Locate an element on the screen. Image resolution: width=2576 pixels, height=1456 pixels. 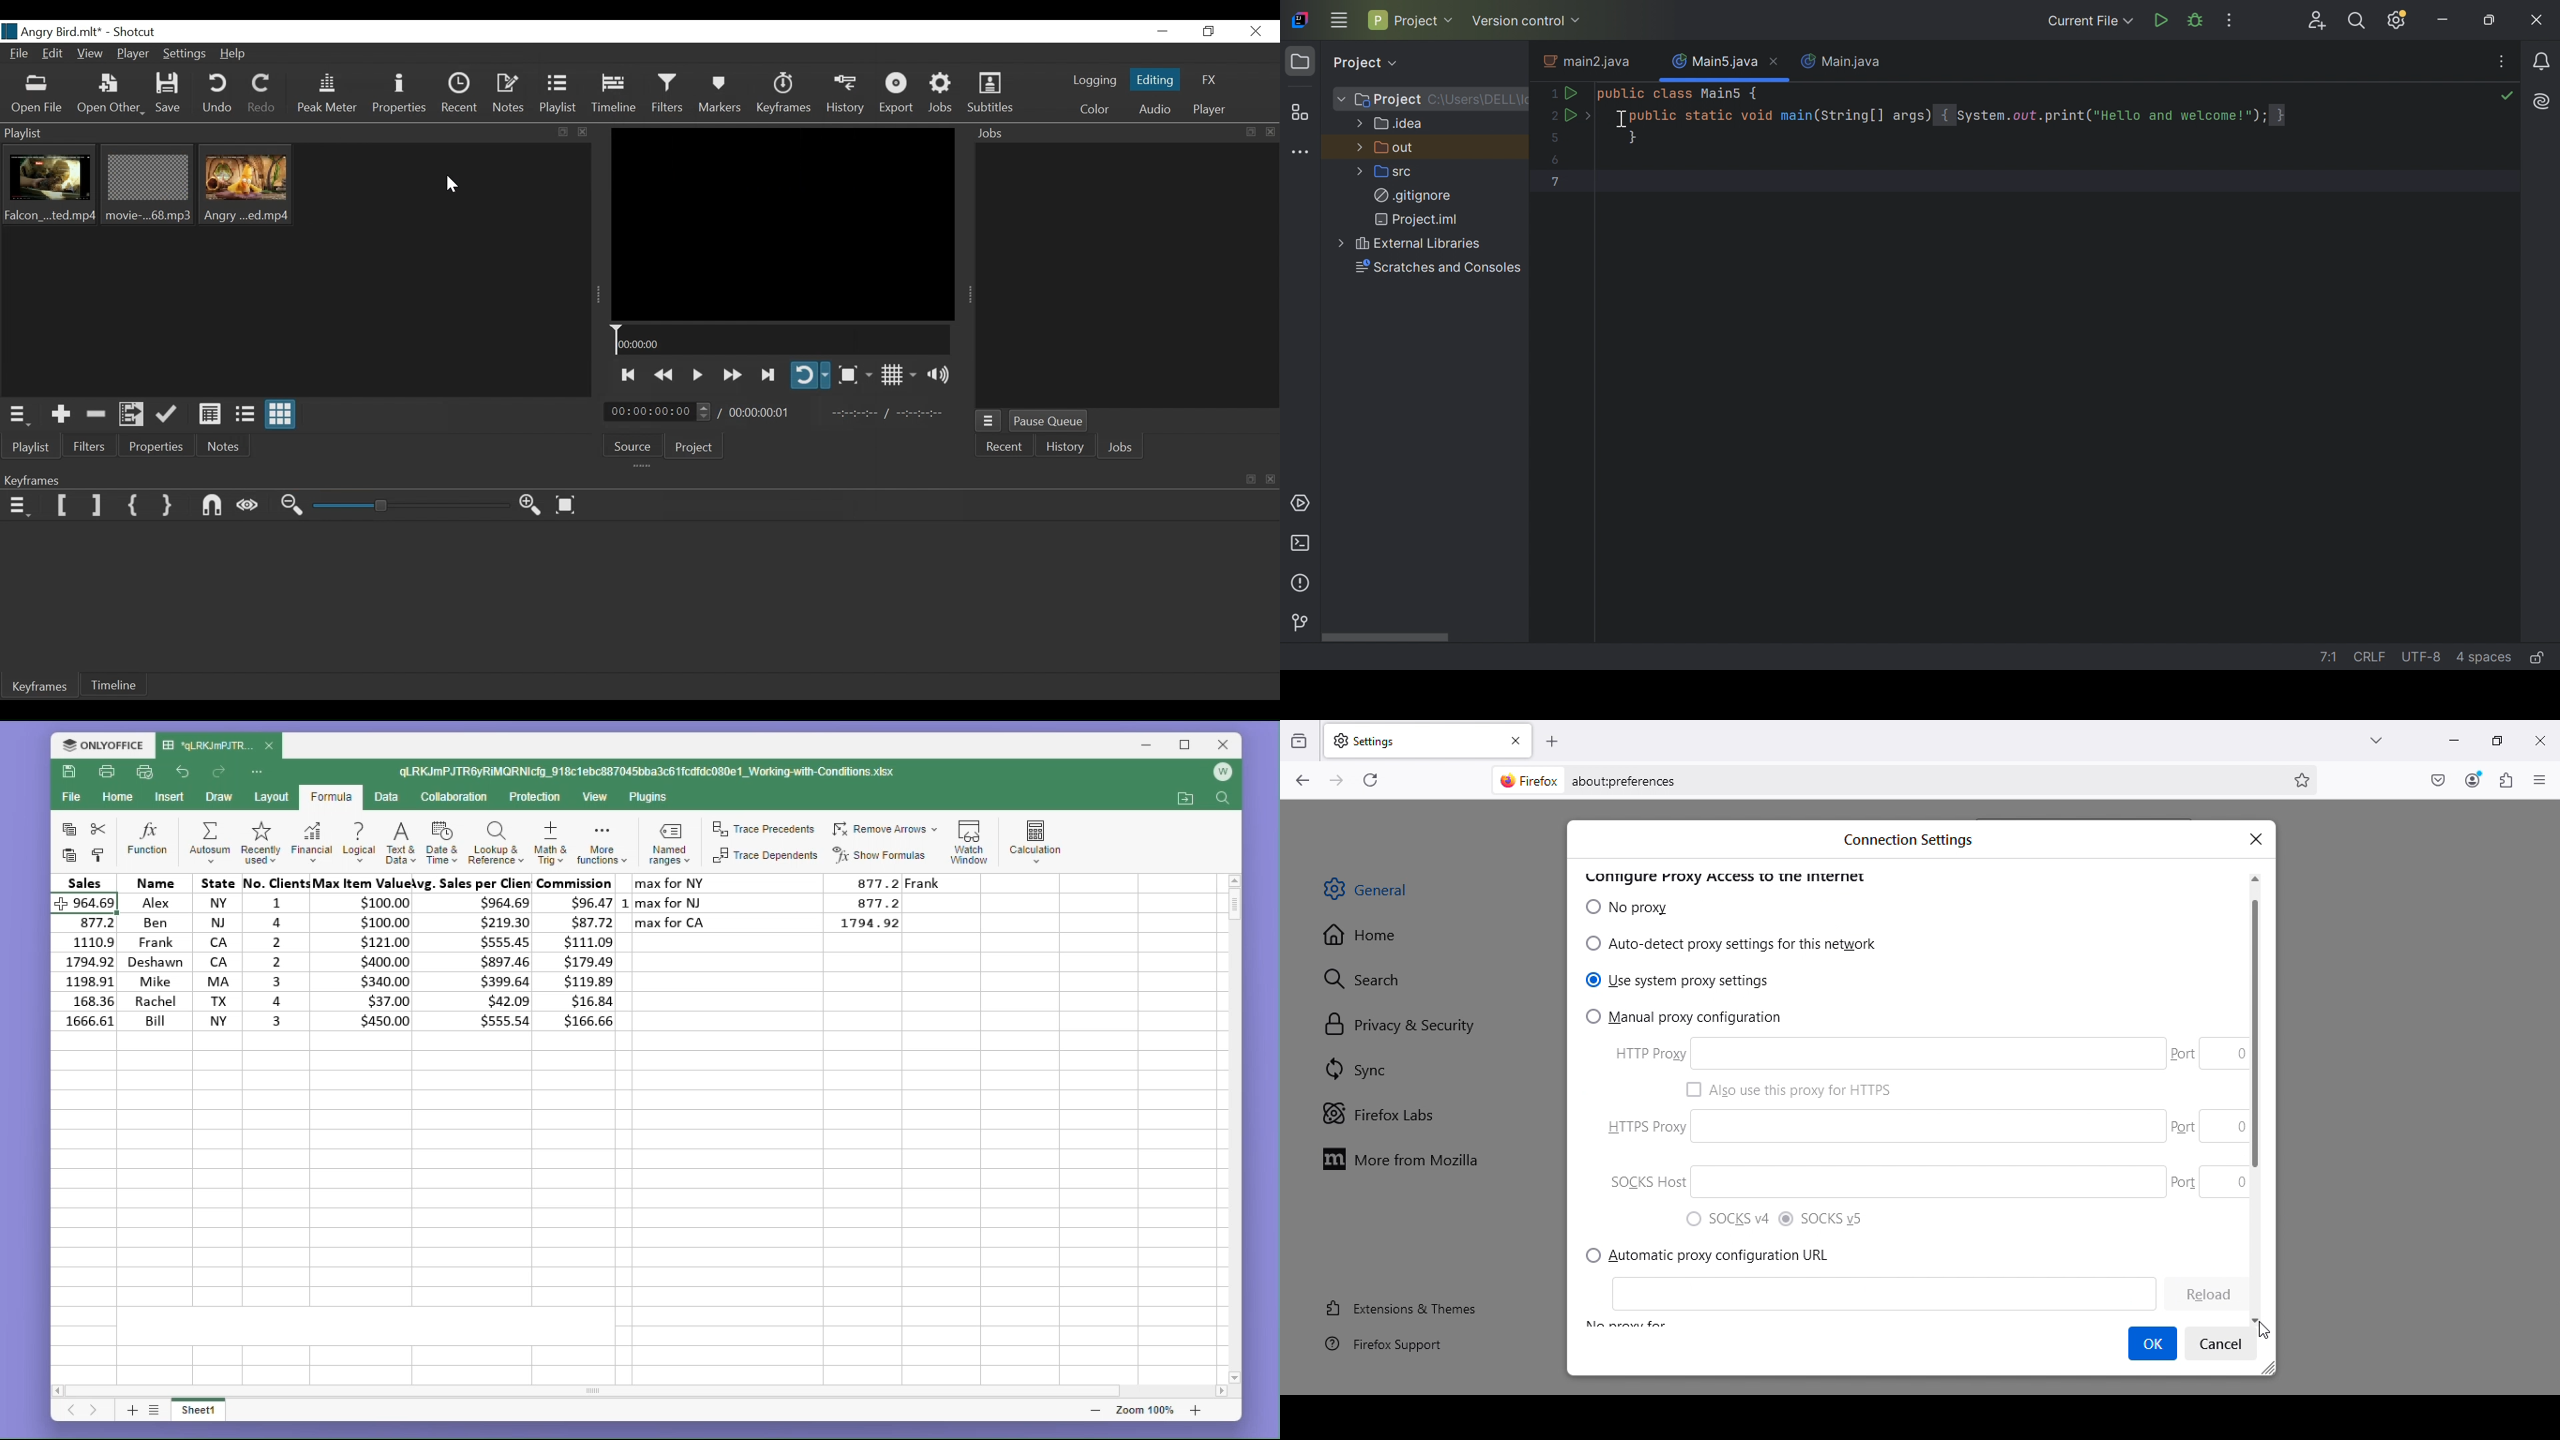
sheet 1 is located at coordinates (206, 1412).